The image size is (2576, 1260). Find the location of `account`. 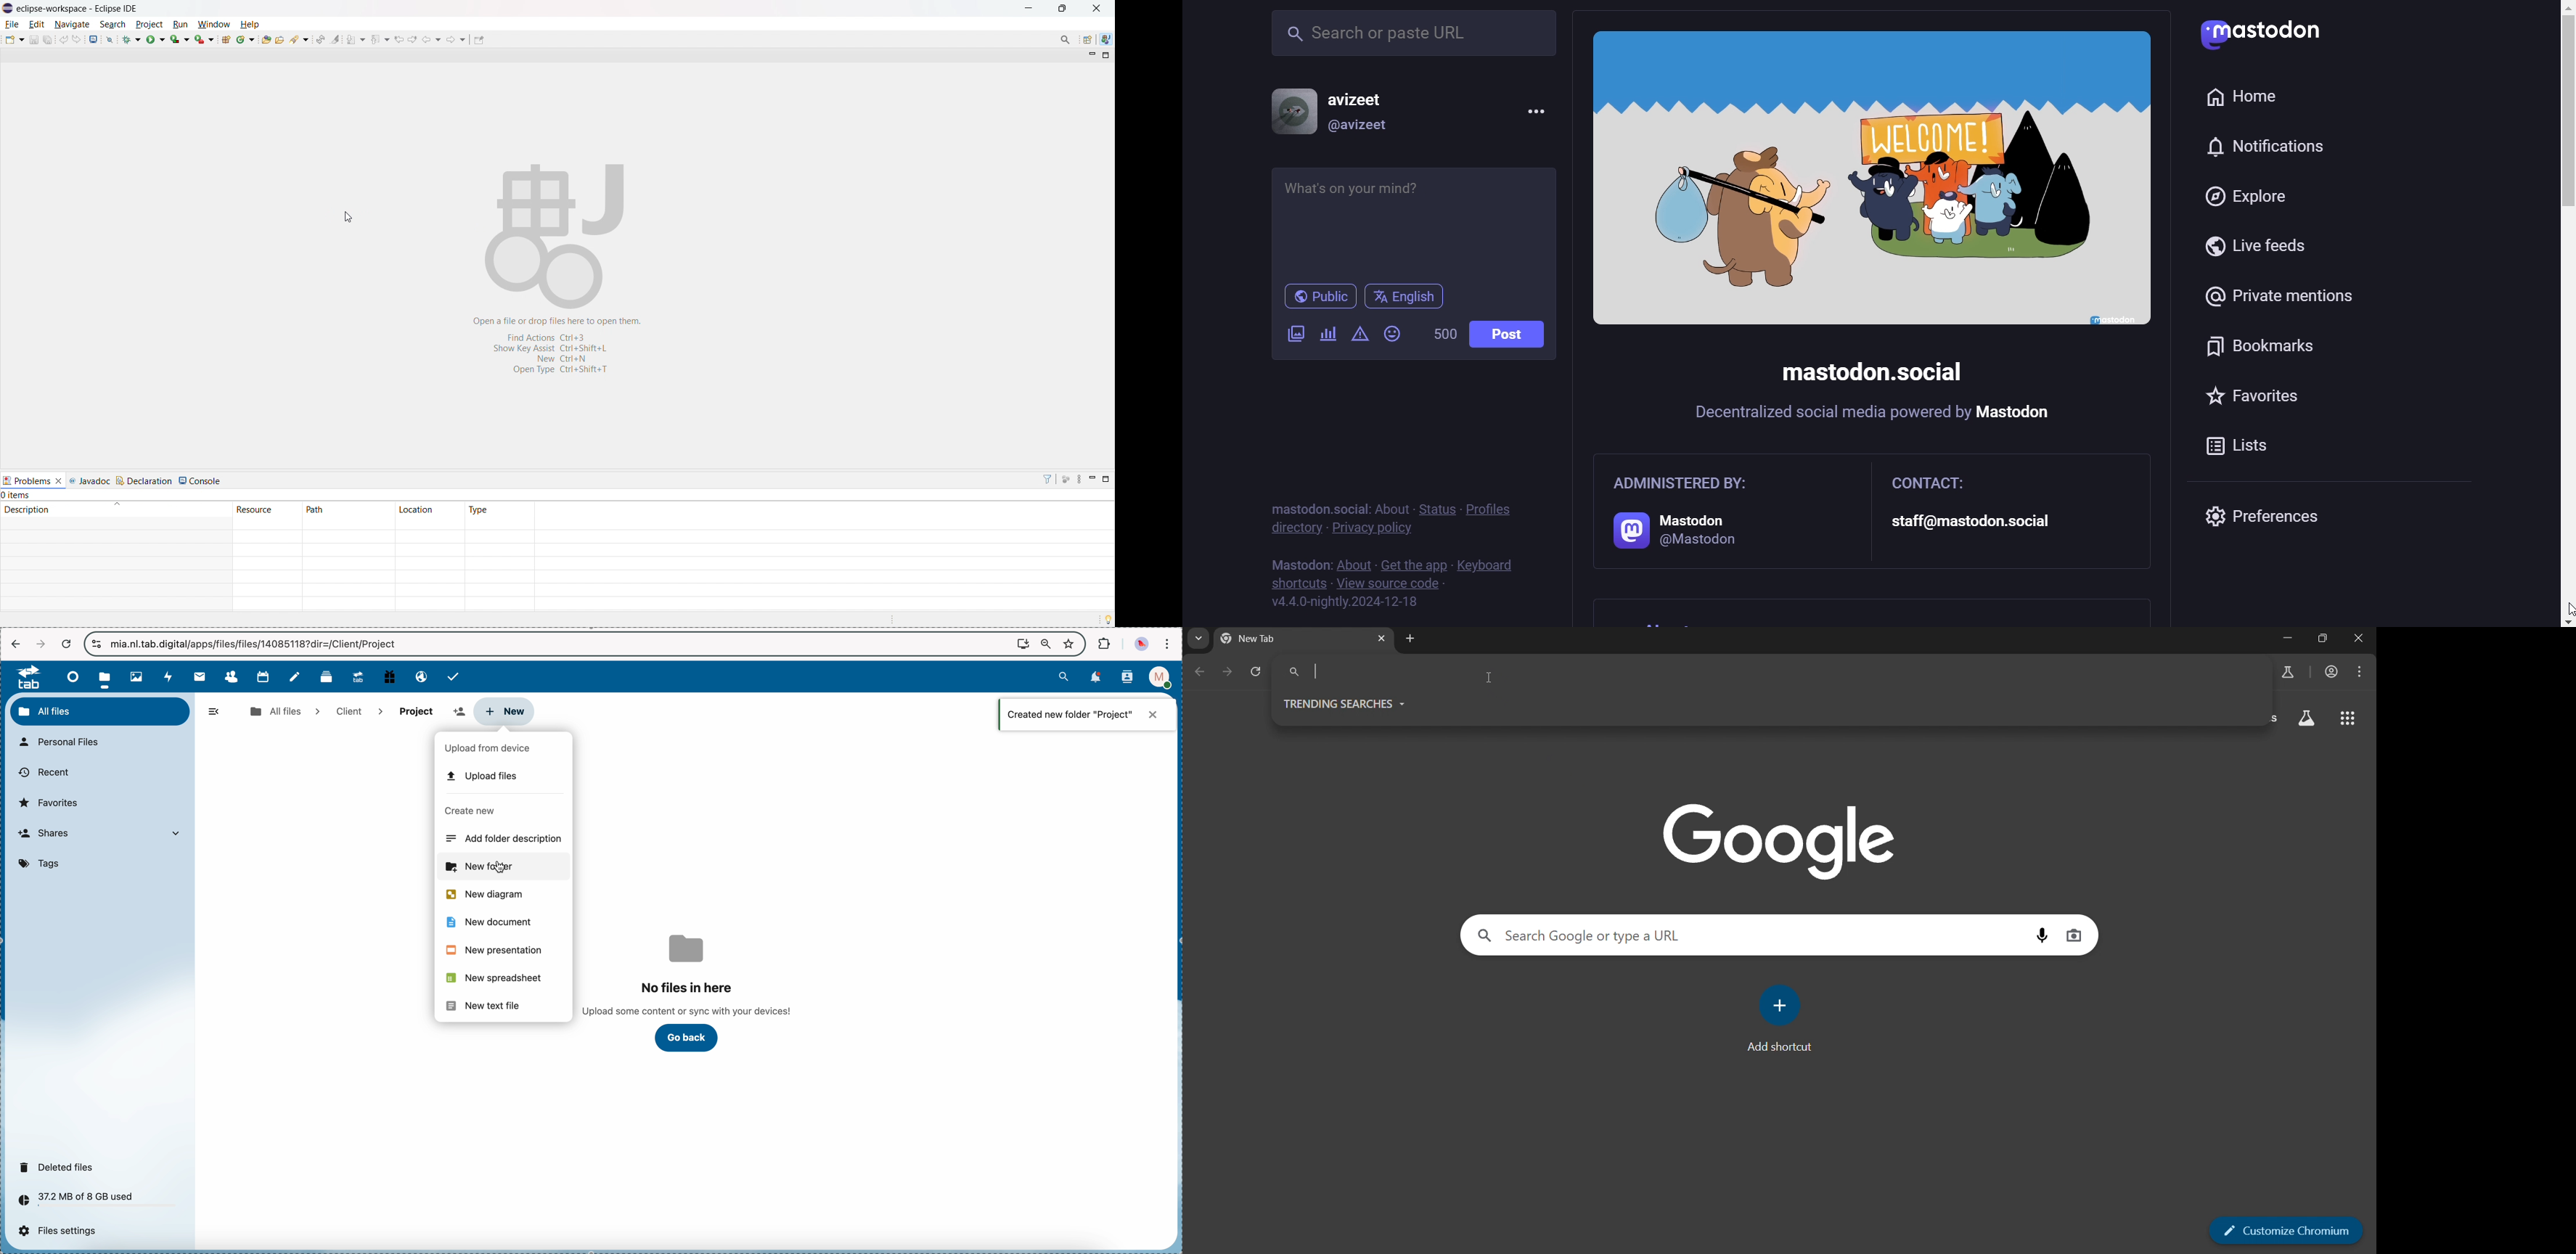

account is located at coordinates (2333, 673).